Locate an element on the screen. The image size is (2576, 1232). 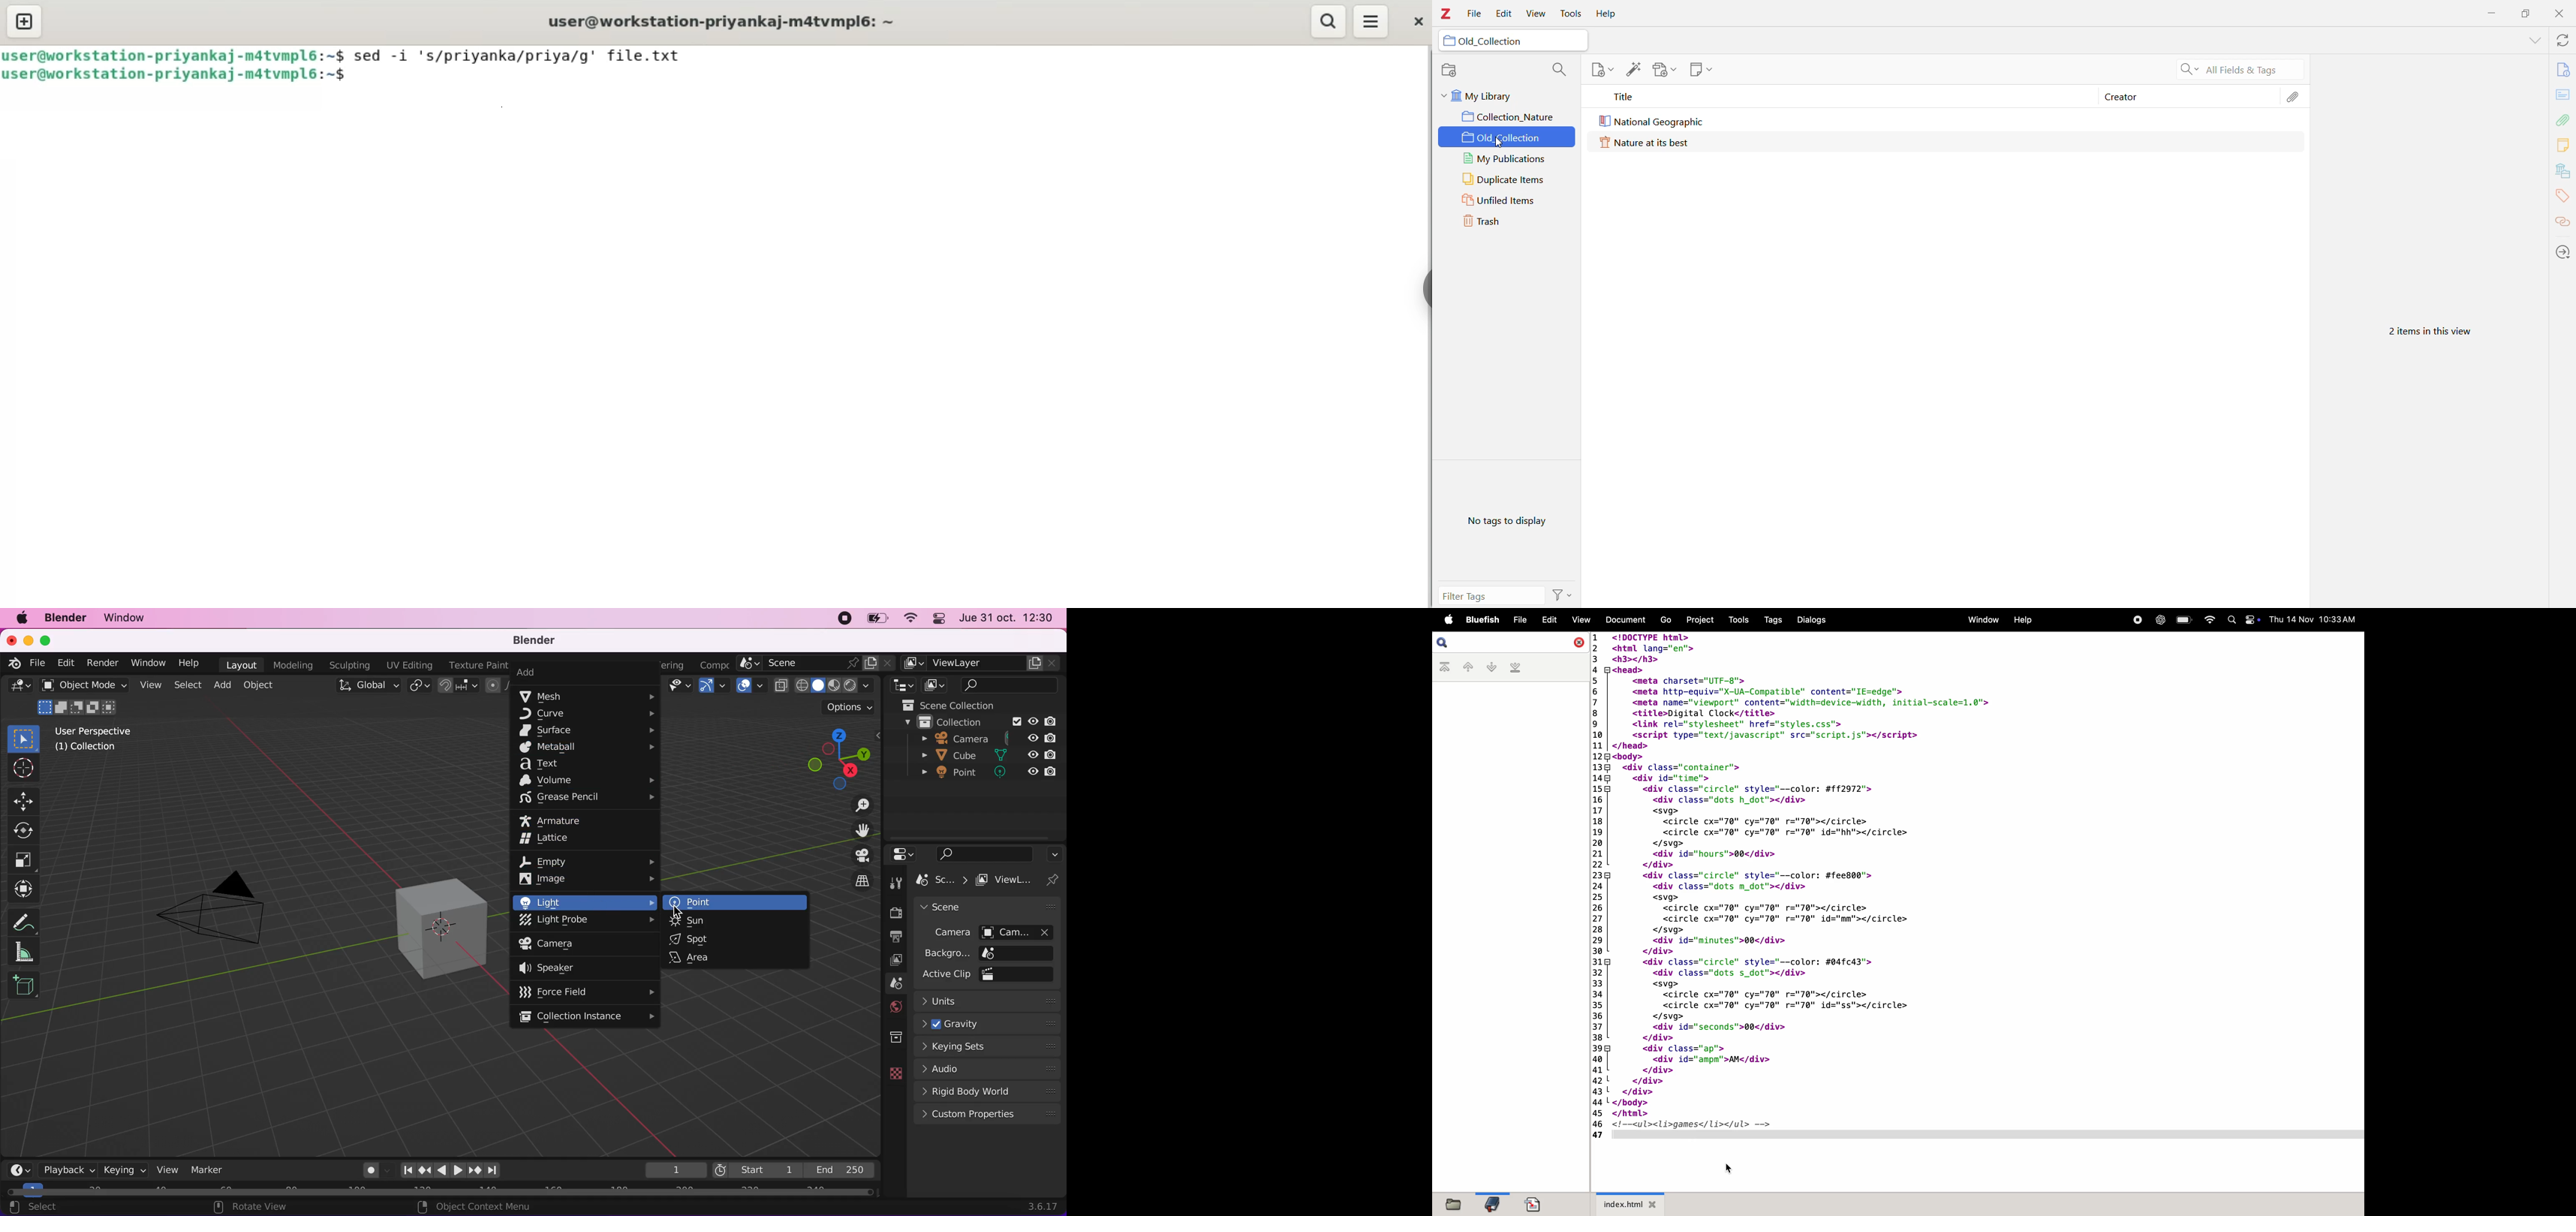
Edit is located at coordinates (1551, 619).